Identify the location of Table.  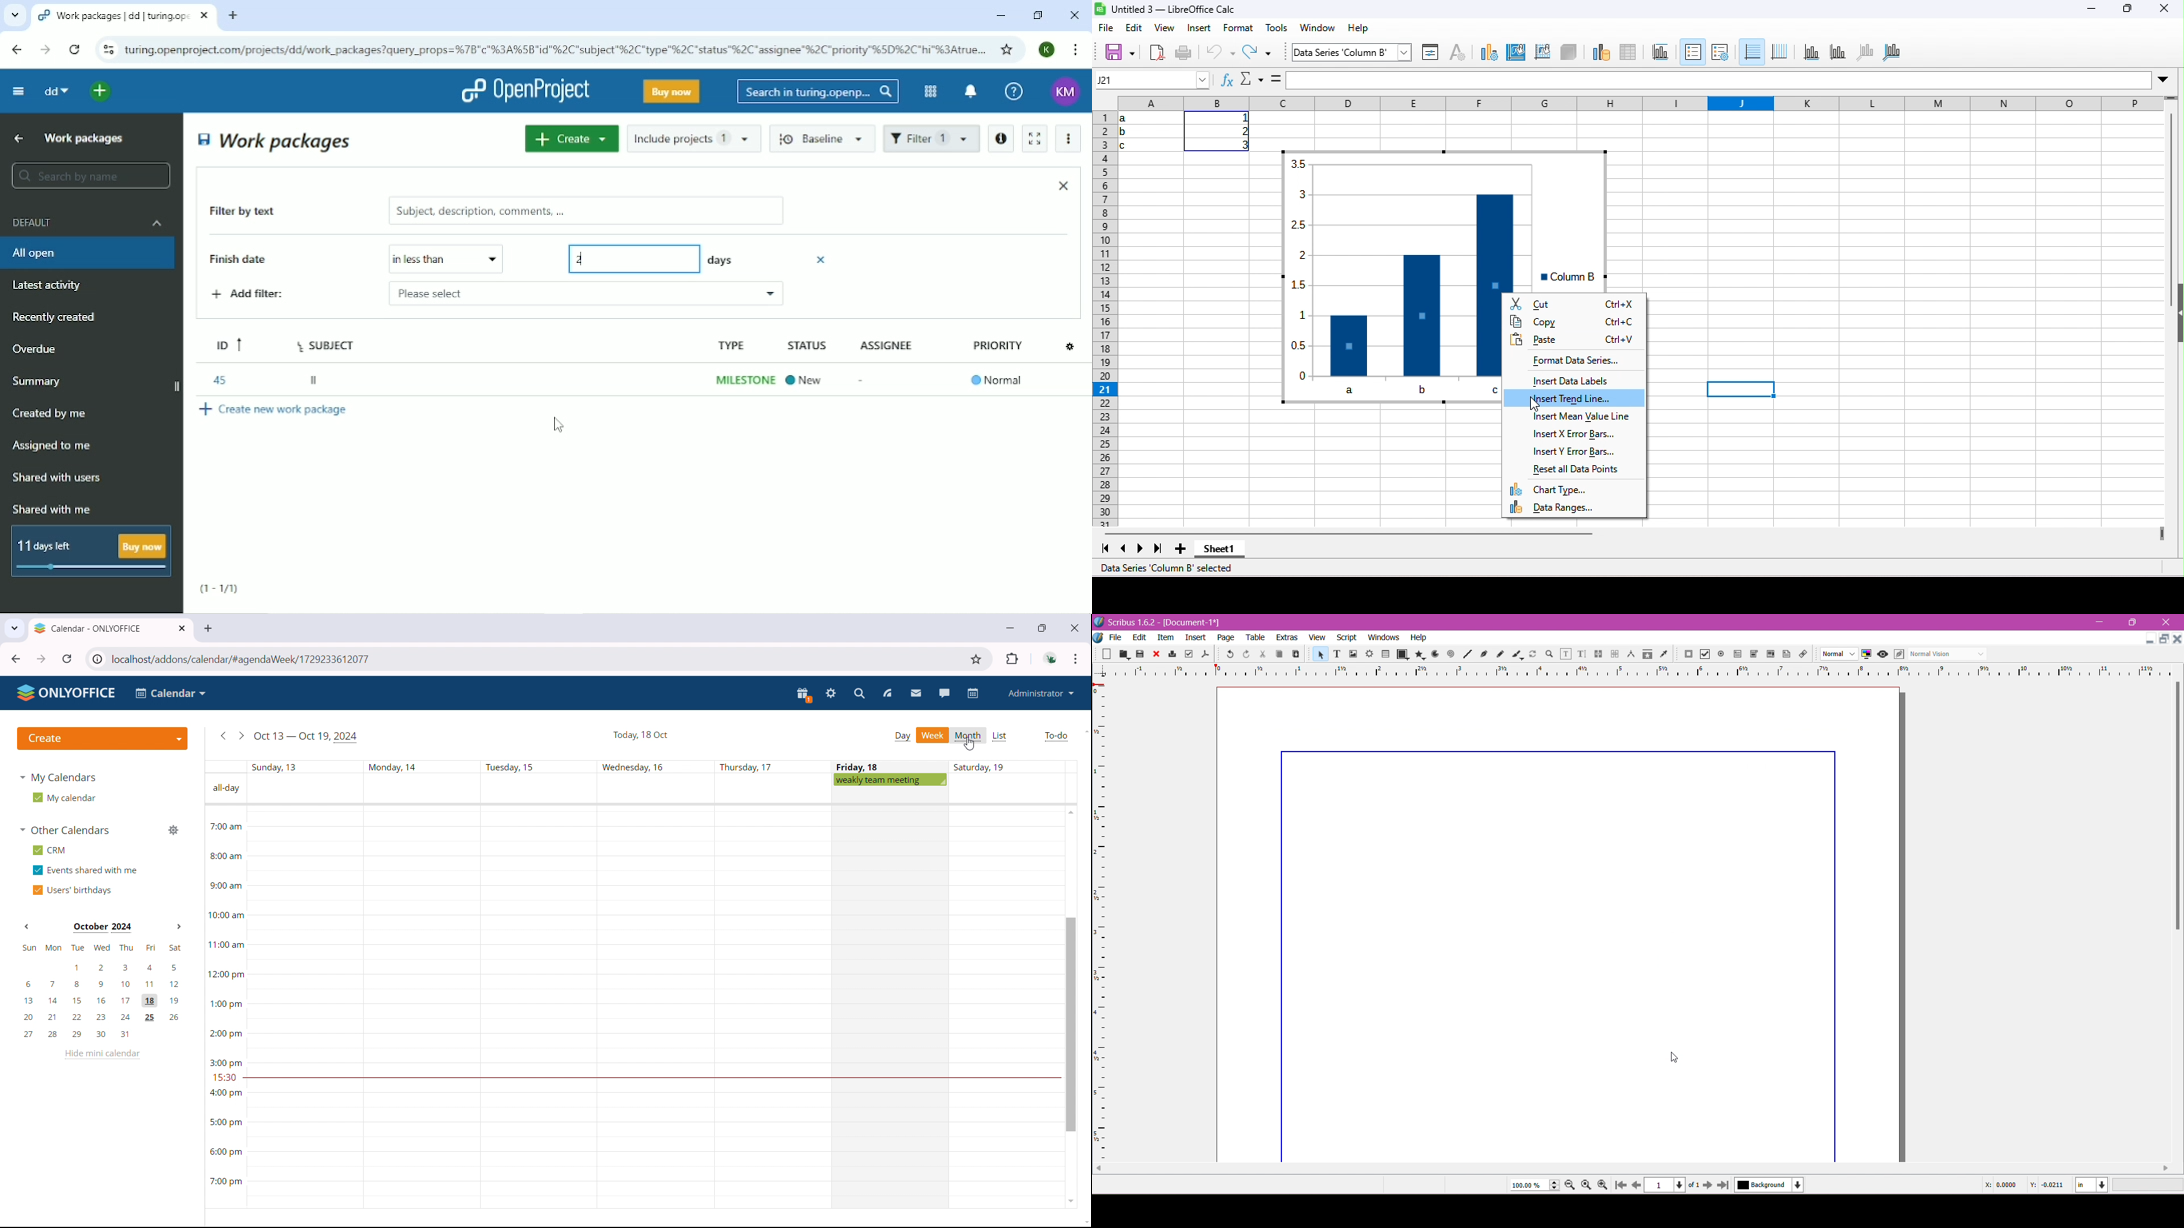
(1386, 653).